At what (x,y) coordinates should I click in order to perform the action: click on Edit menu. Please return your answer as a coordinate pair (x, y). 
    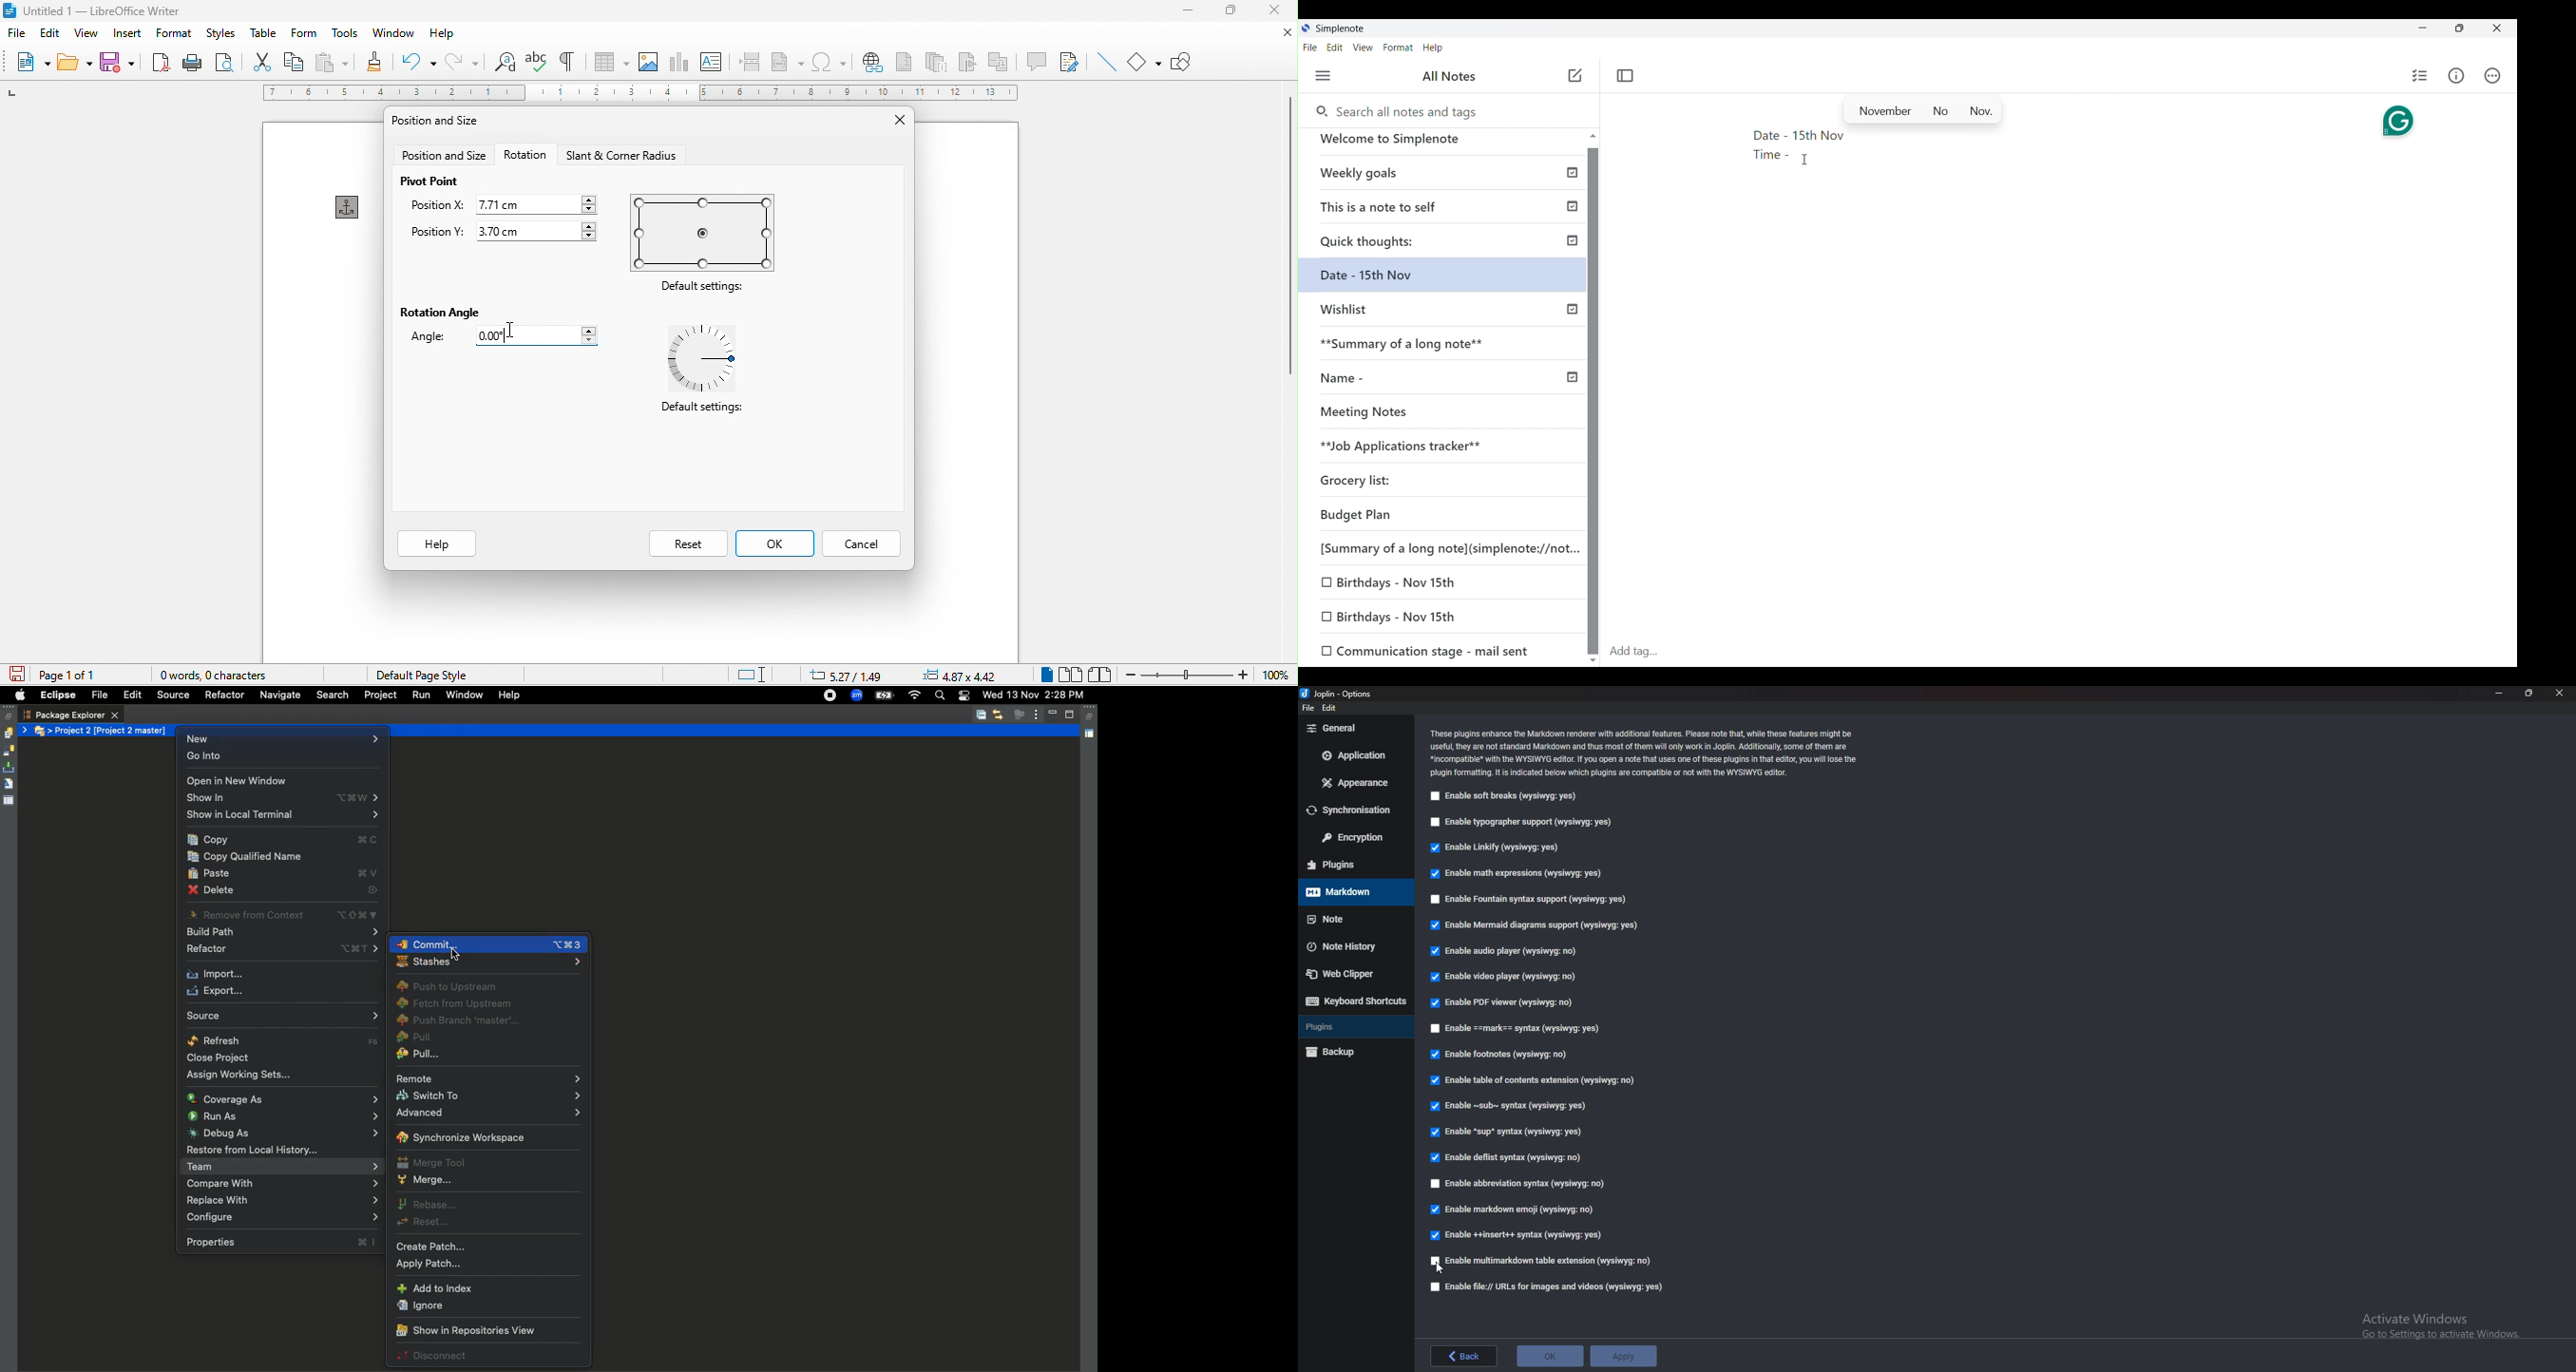
    Looking at the image, I should click on (1335, 47).